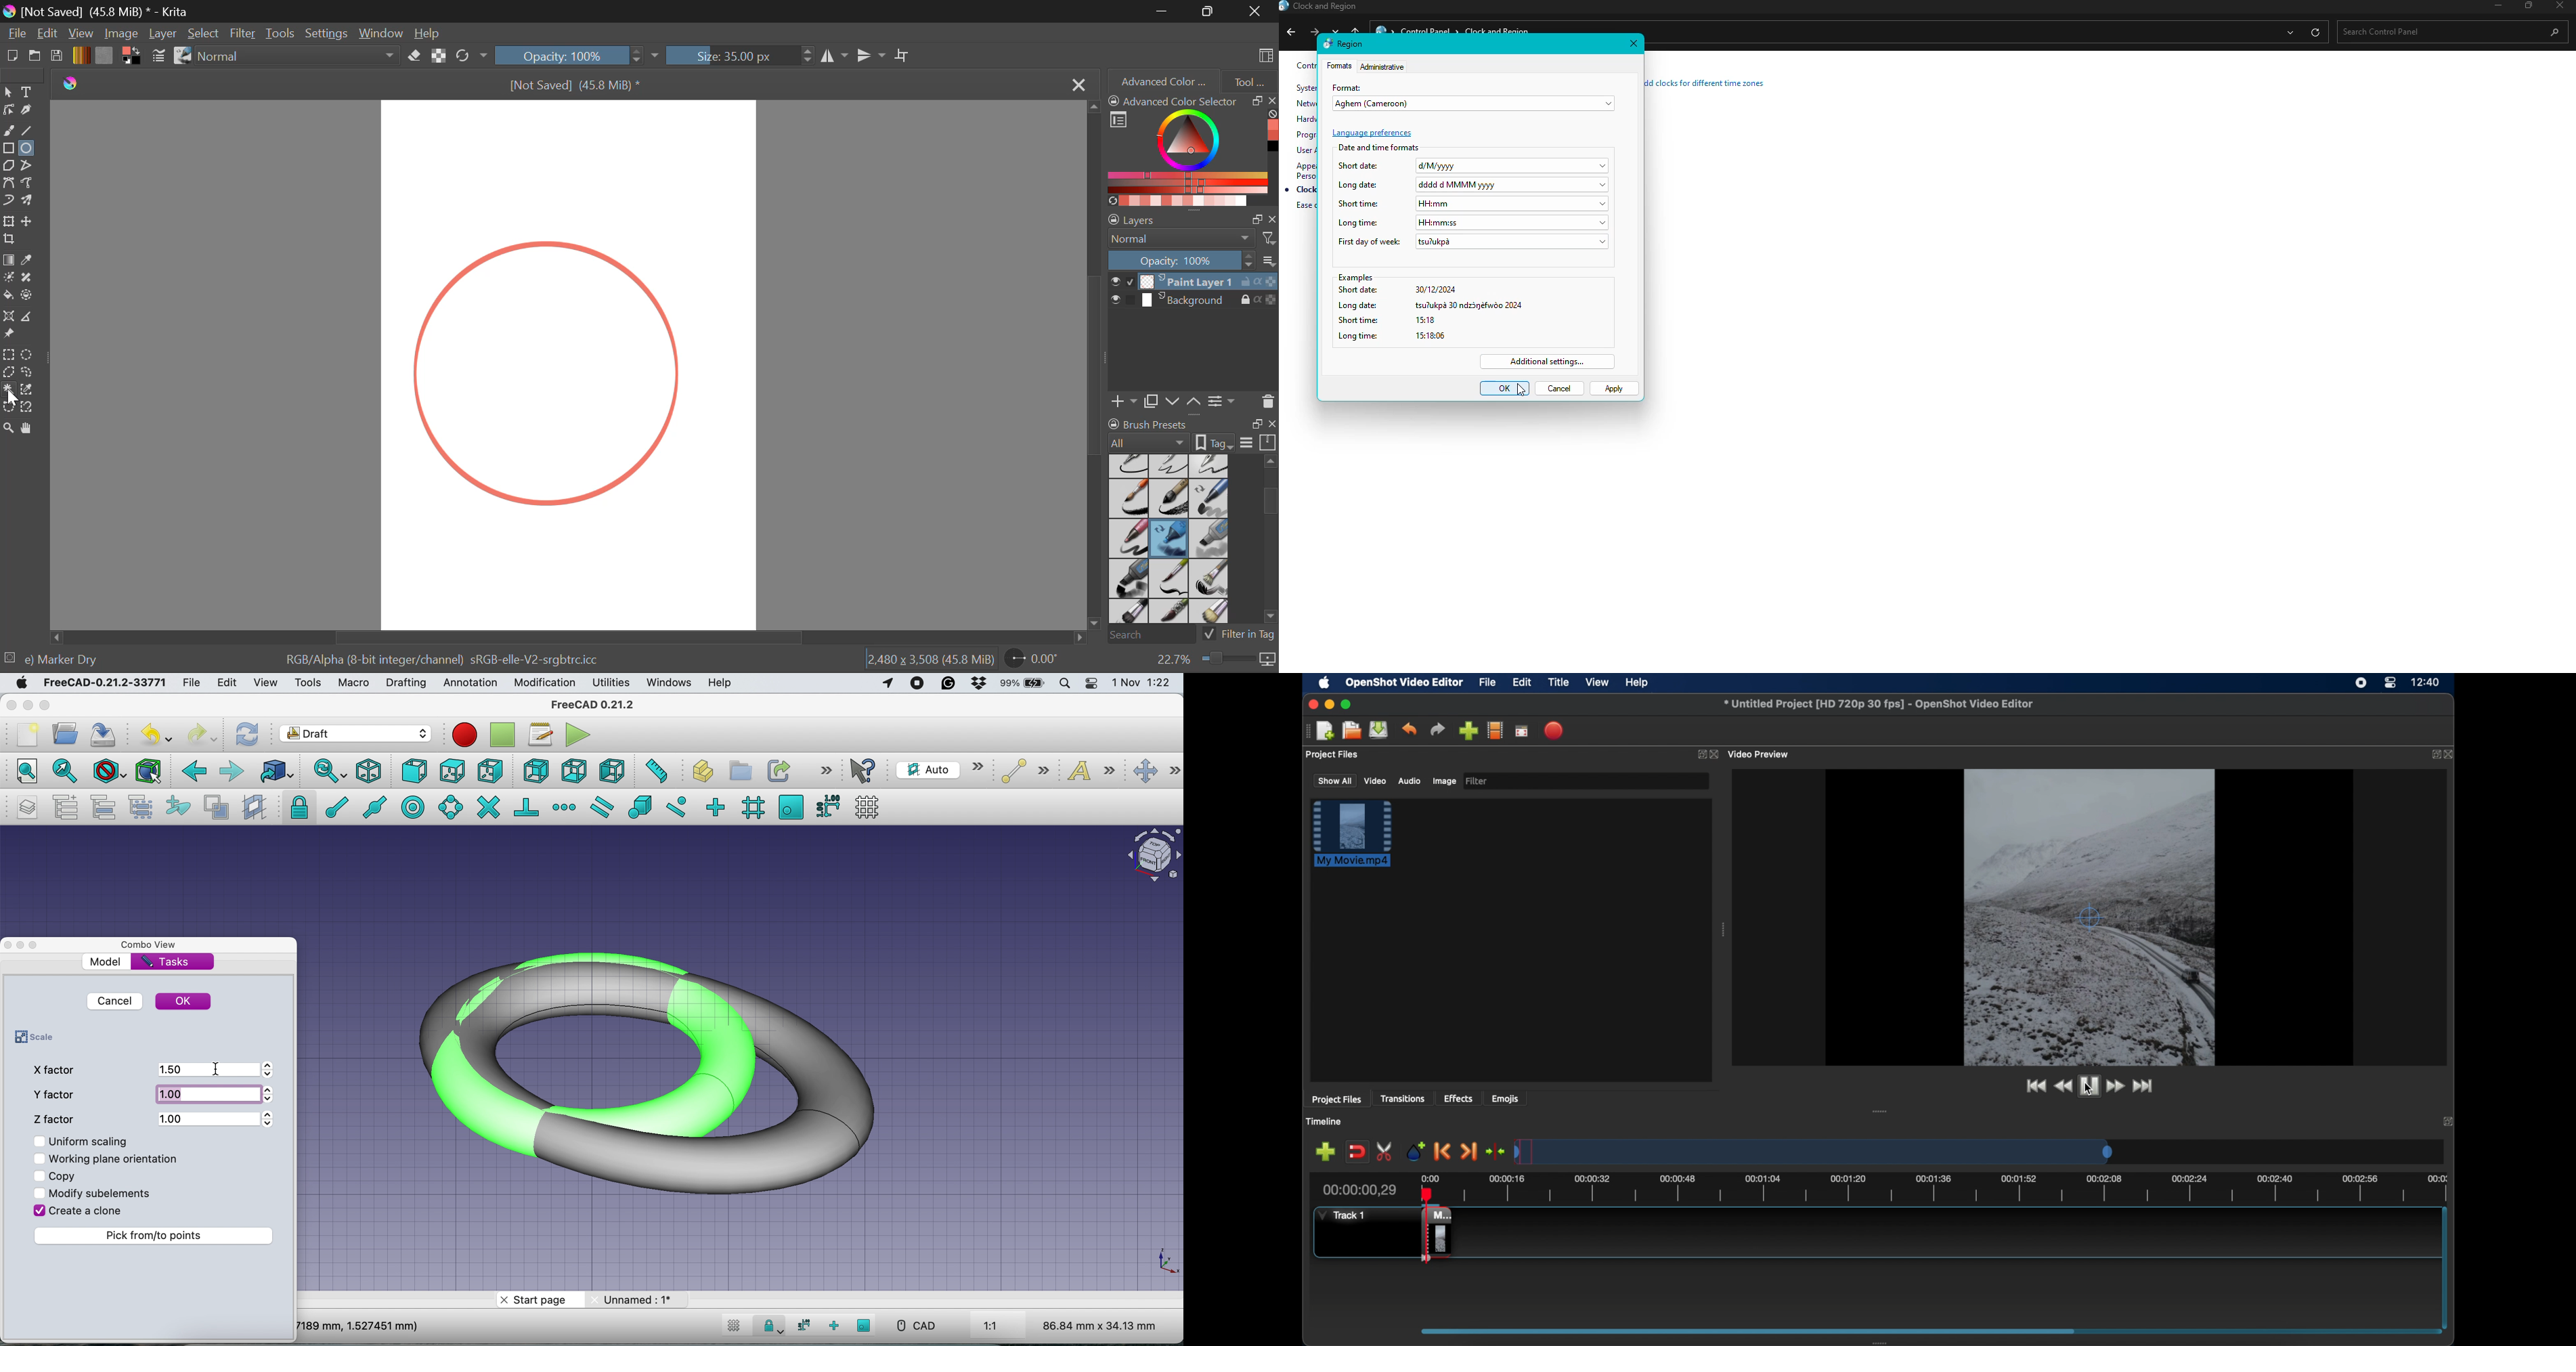 The image size is (2576, 1372). I want to click on measure distance, so click(655, 772).